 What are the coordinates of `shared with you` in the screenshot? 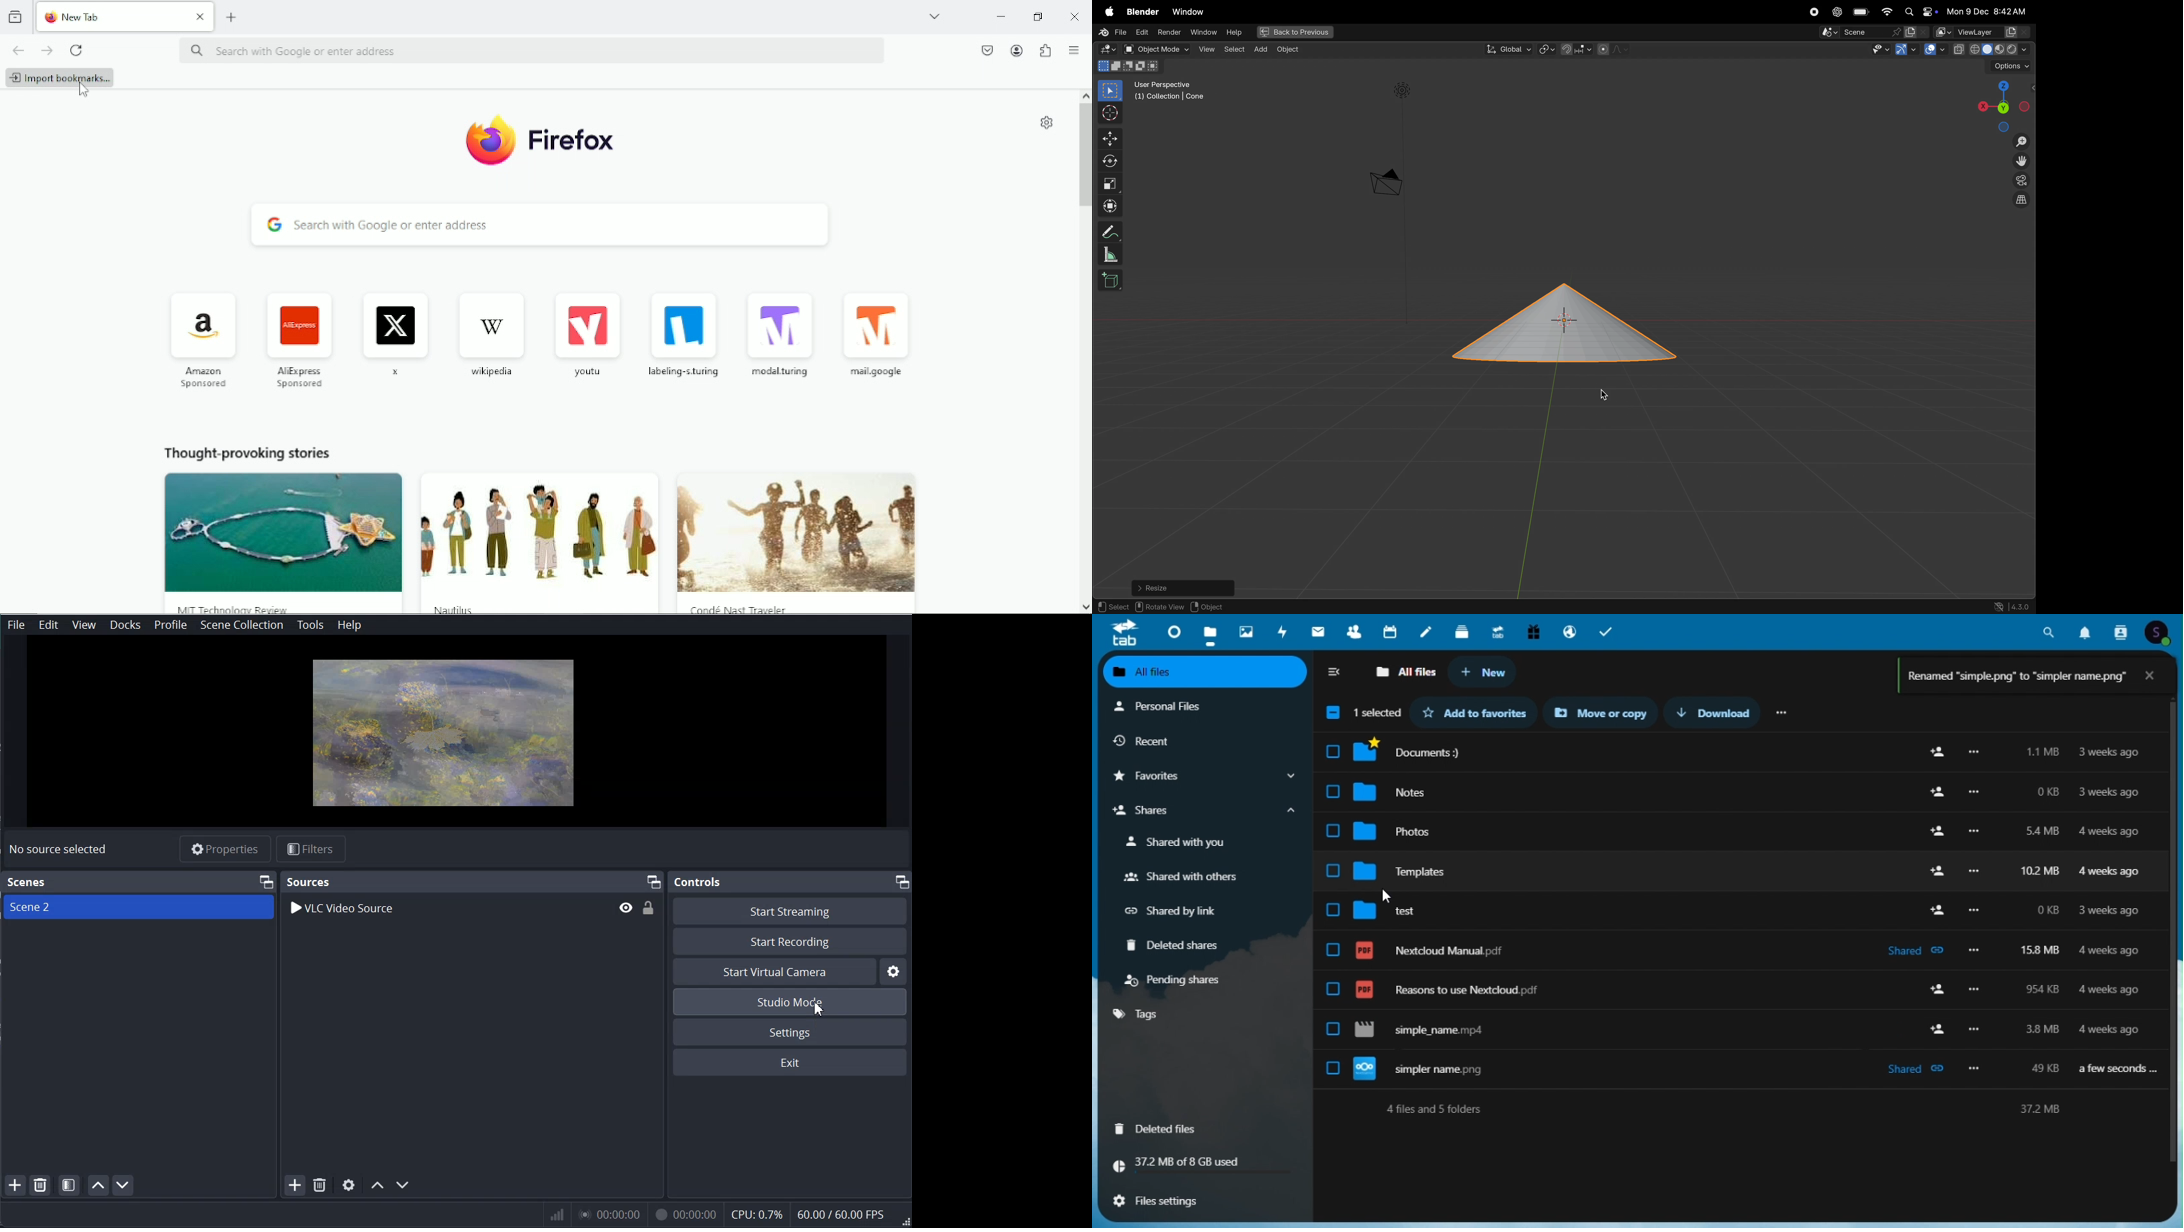 It's located at (1180, 843).